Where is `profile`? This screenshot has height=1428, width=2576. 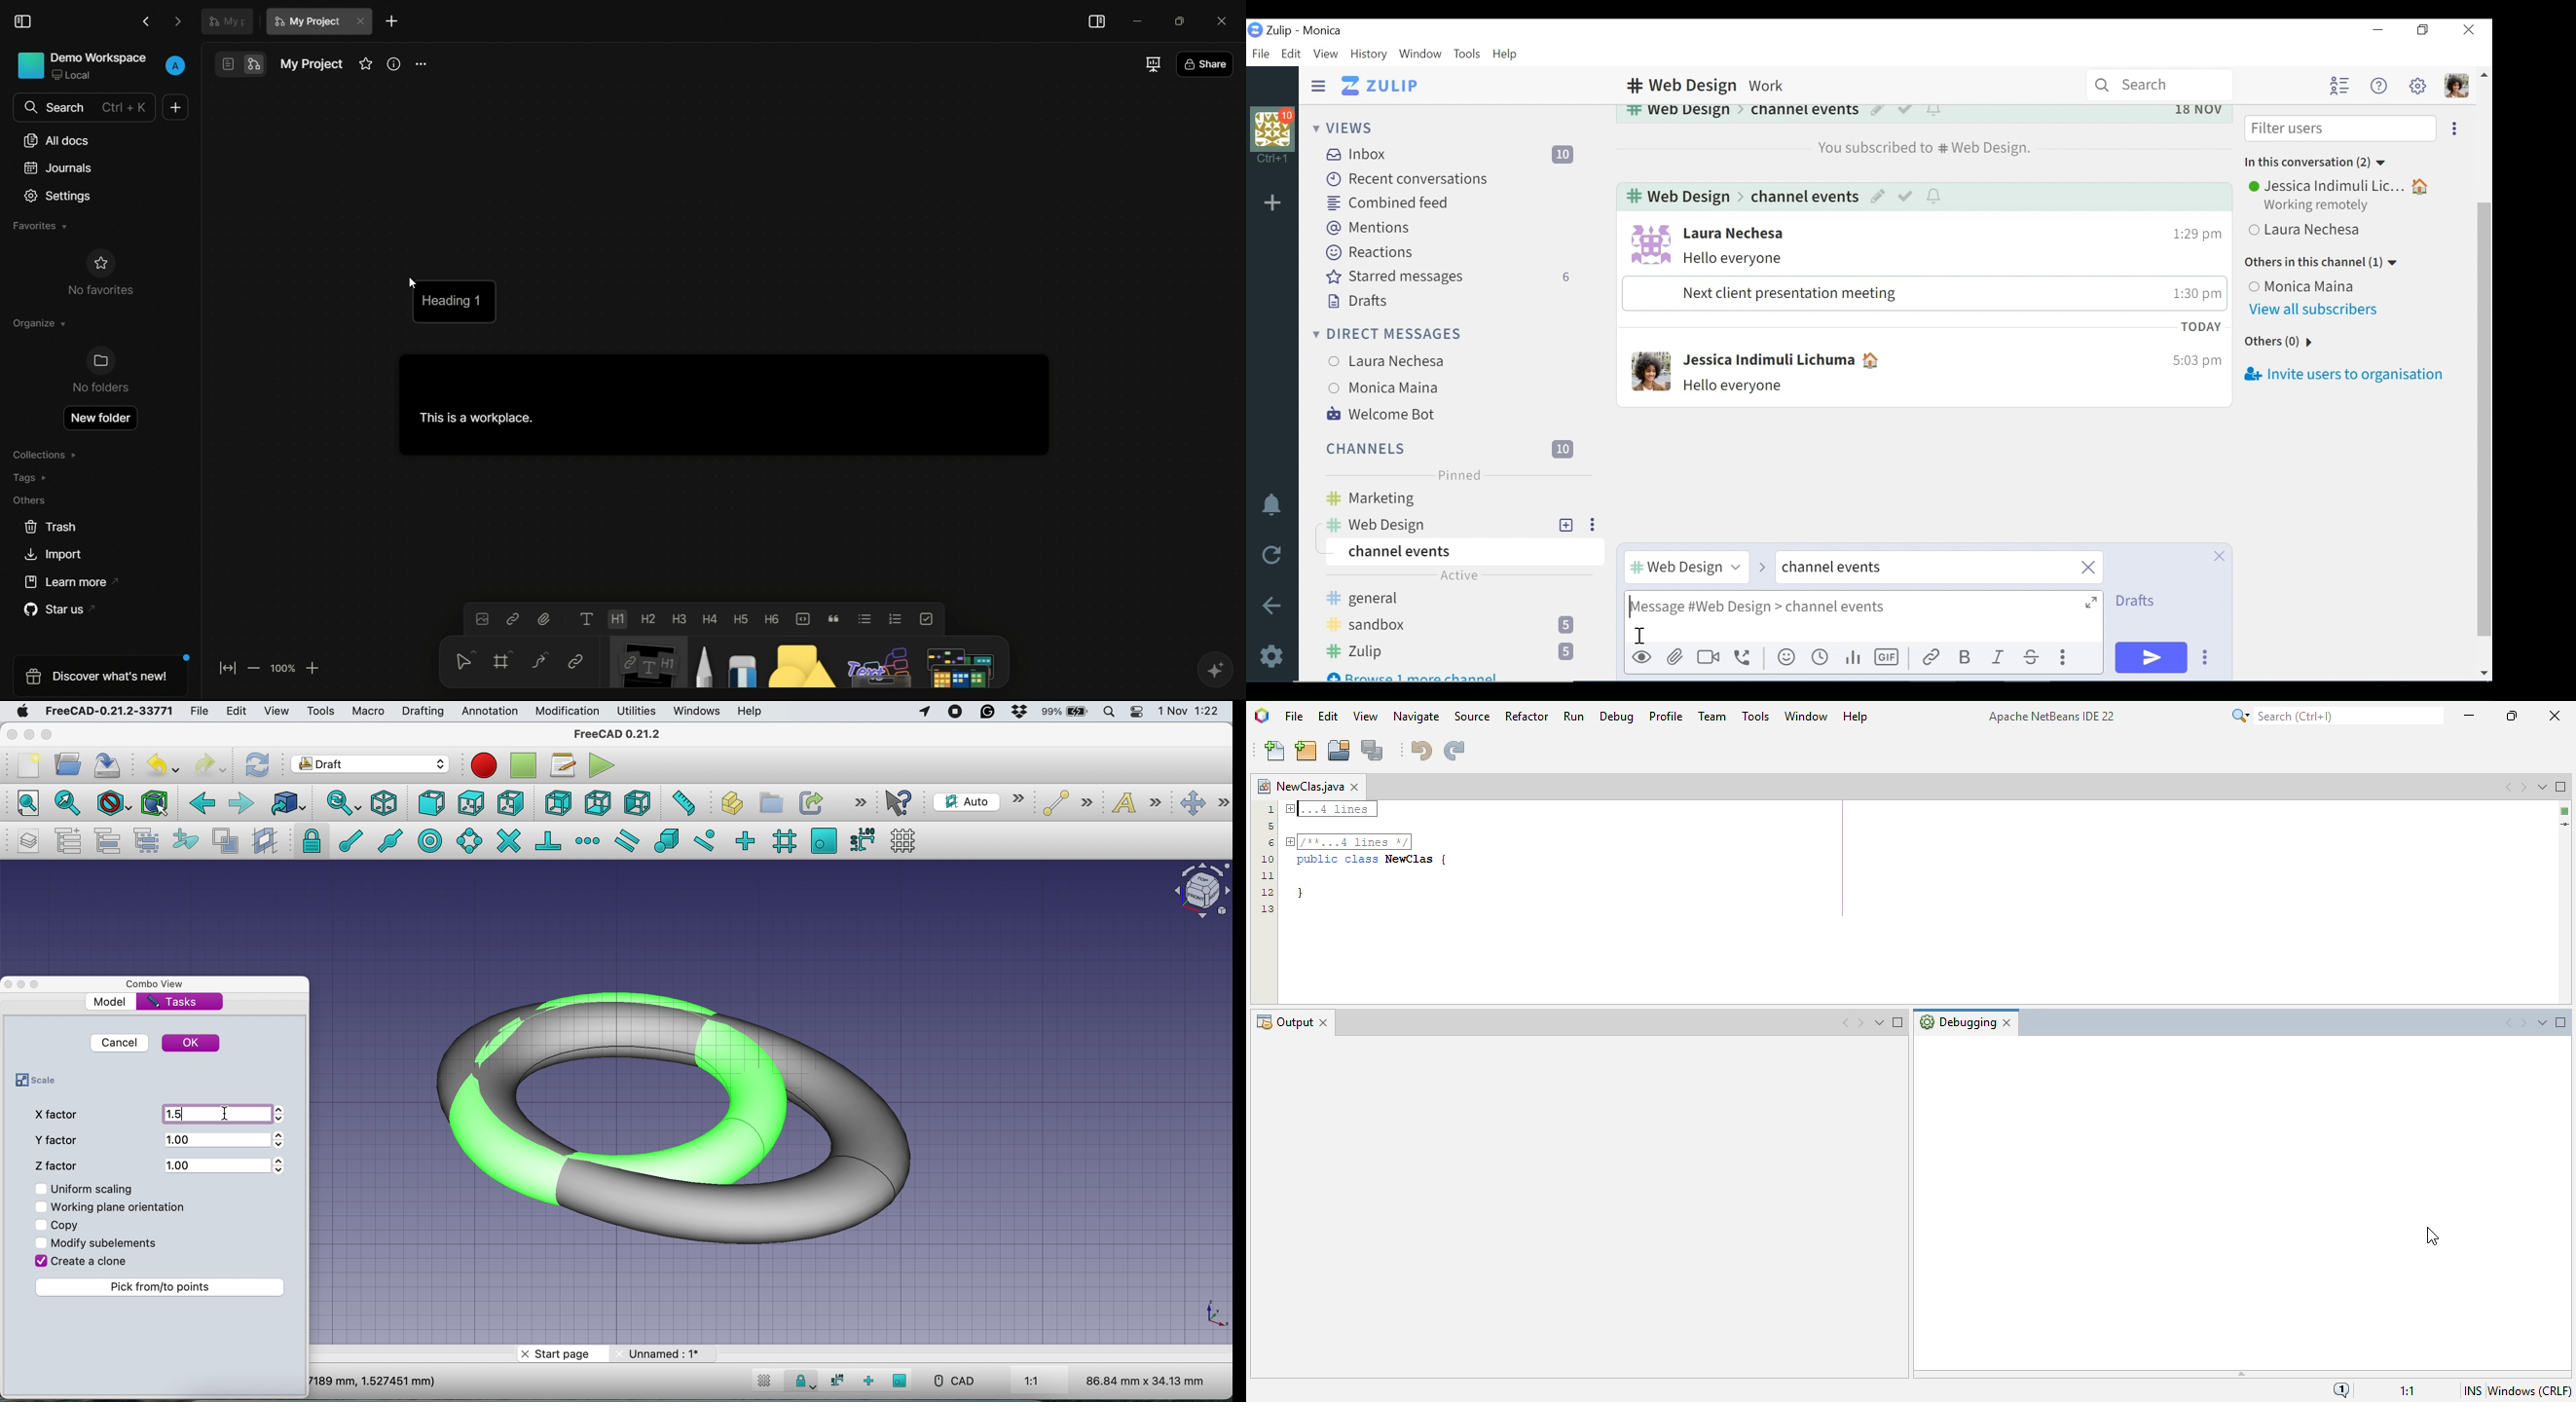 profile is located at coordinates (175, 66).